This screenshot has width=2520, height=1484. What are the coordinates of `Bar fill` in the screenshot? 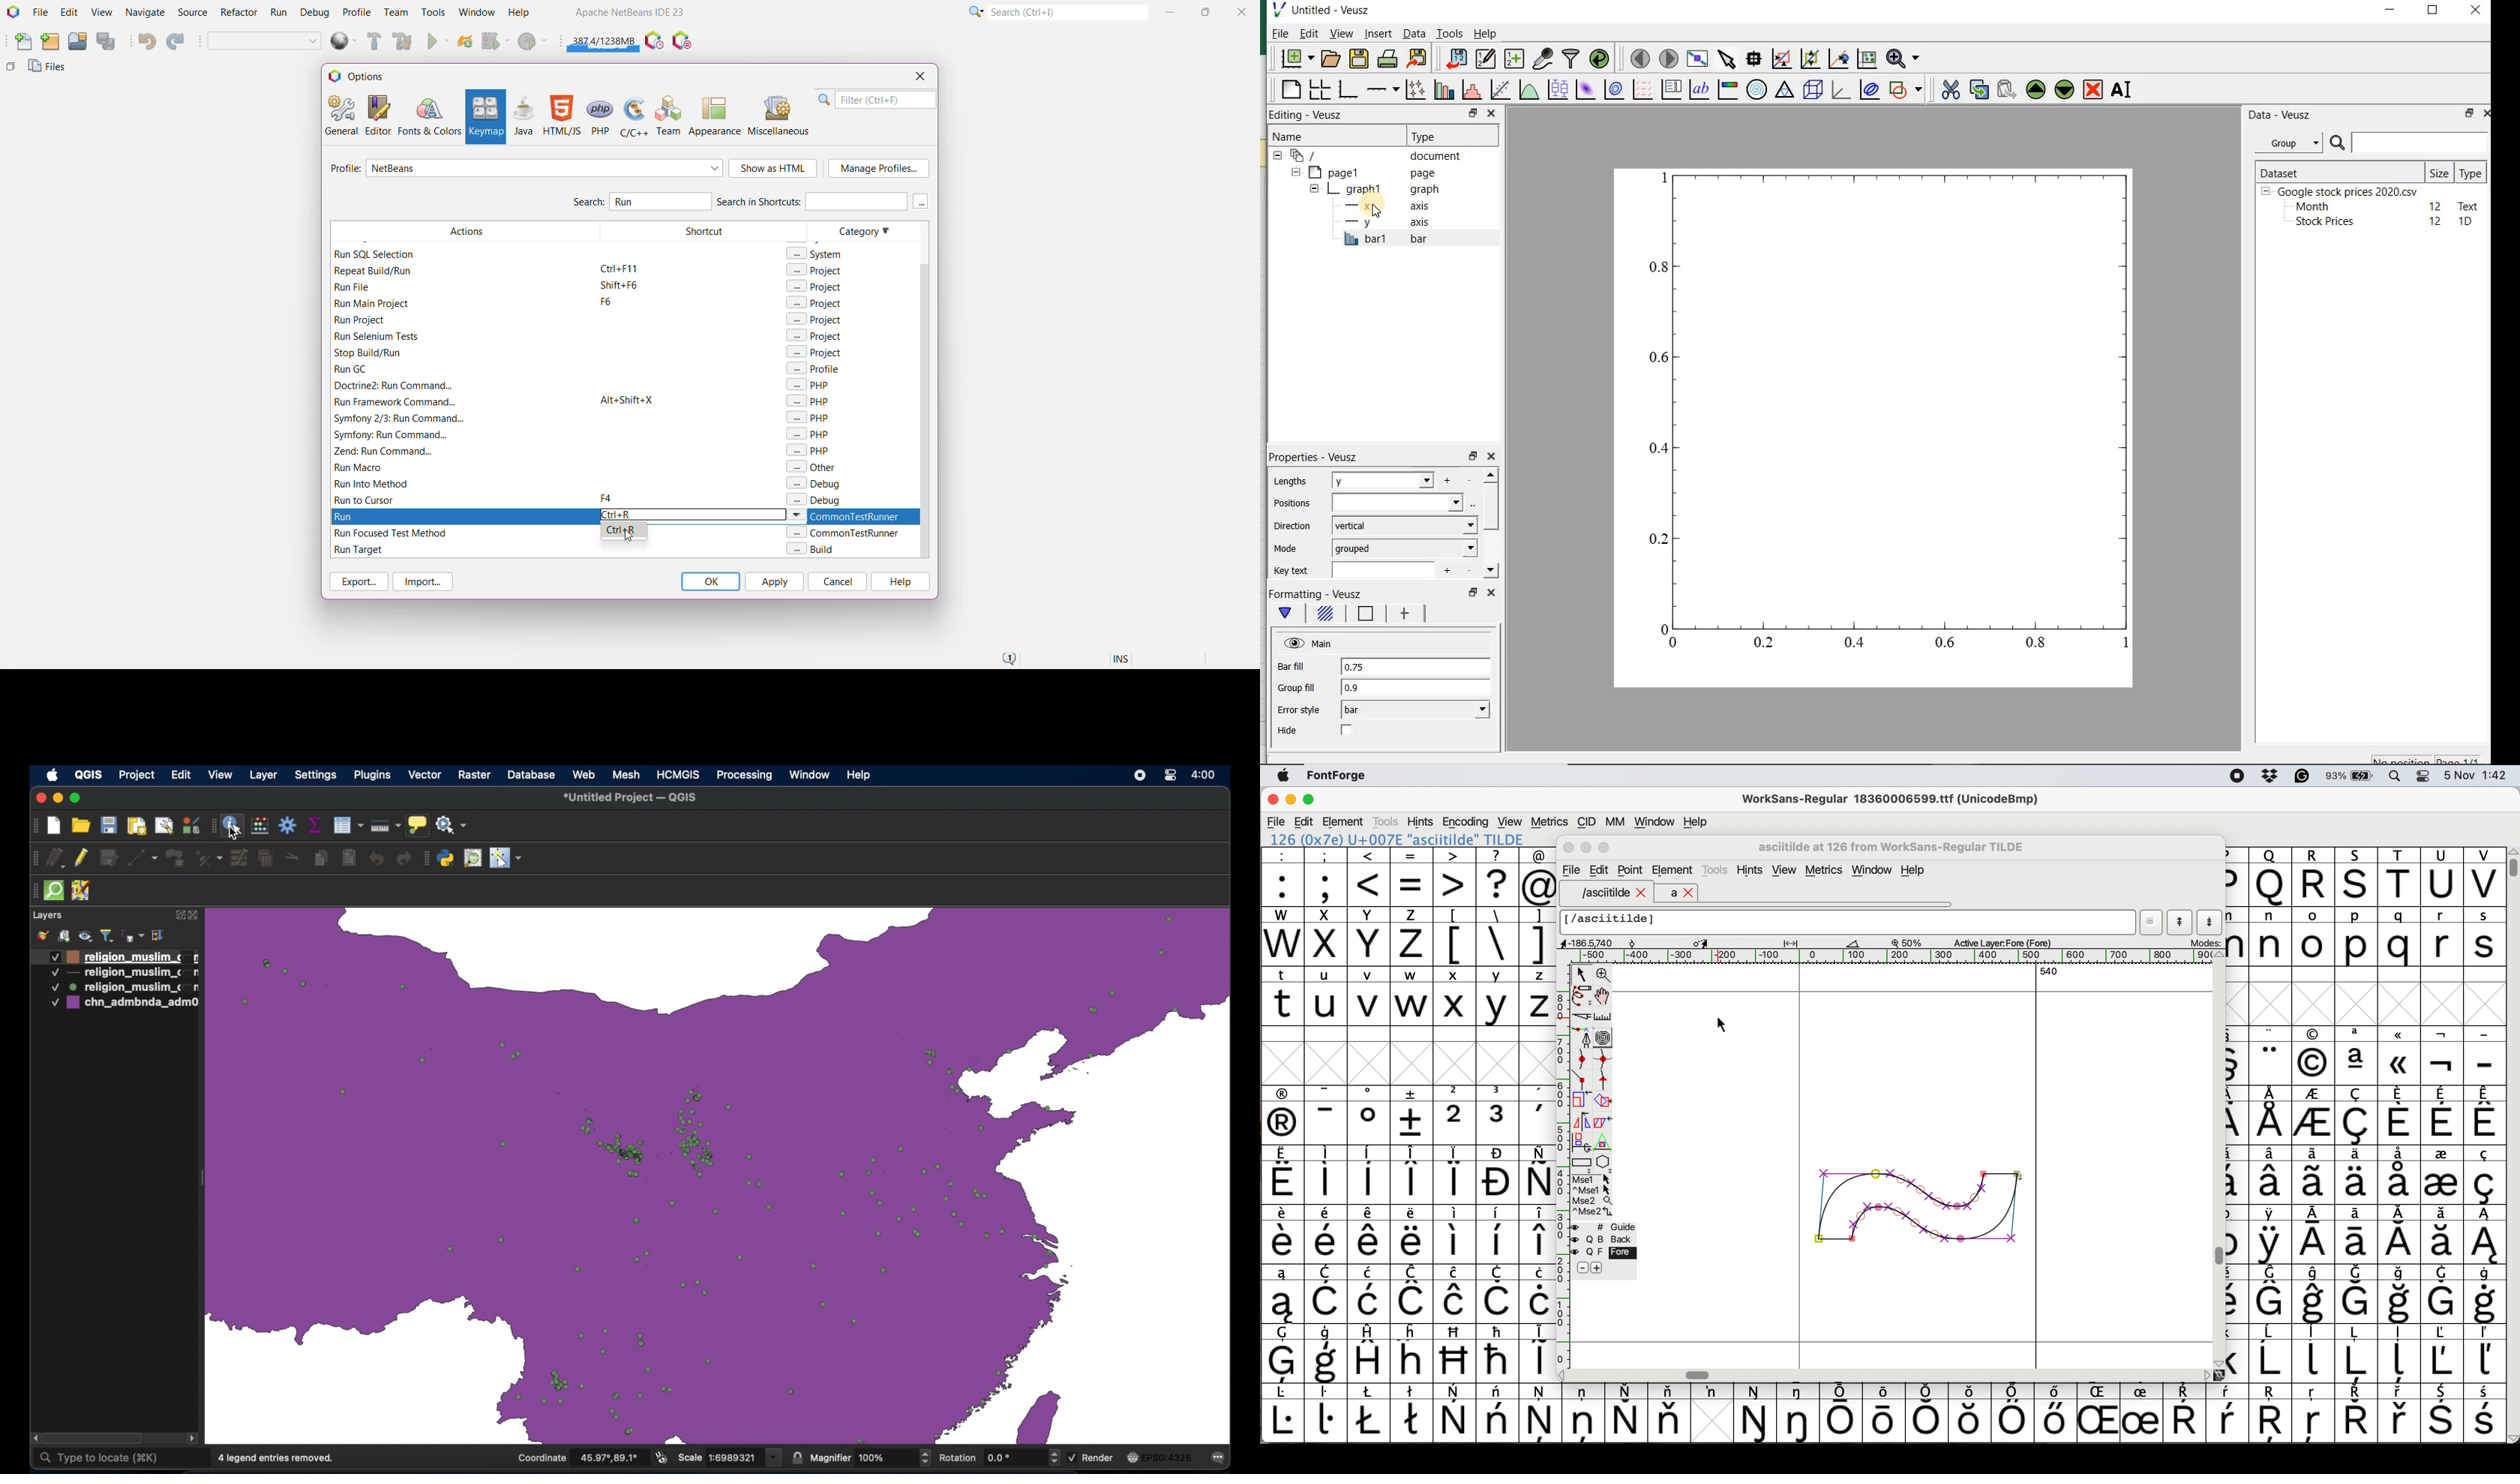 It's located at (1290, 667).